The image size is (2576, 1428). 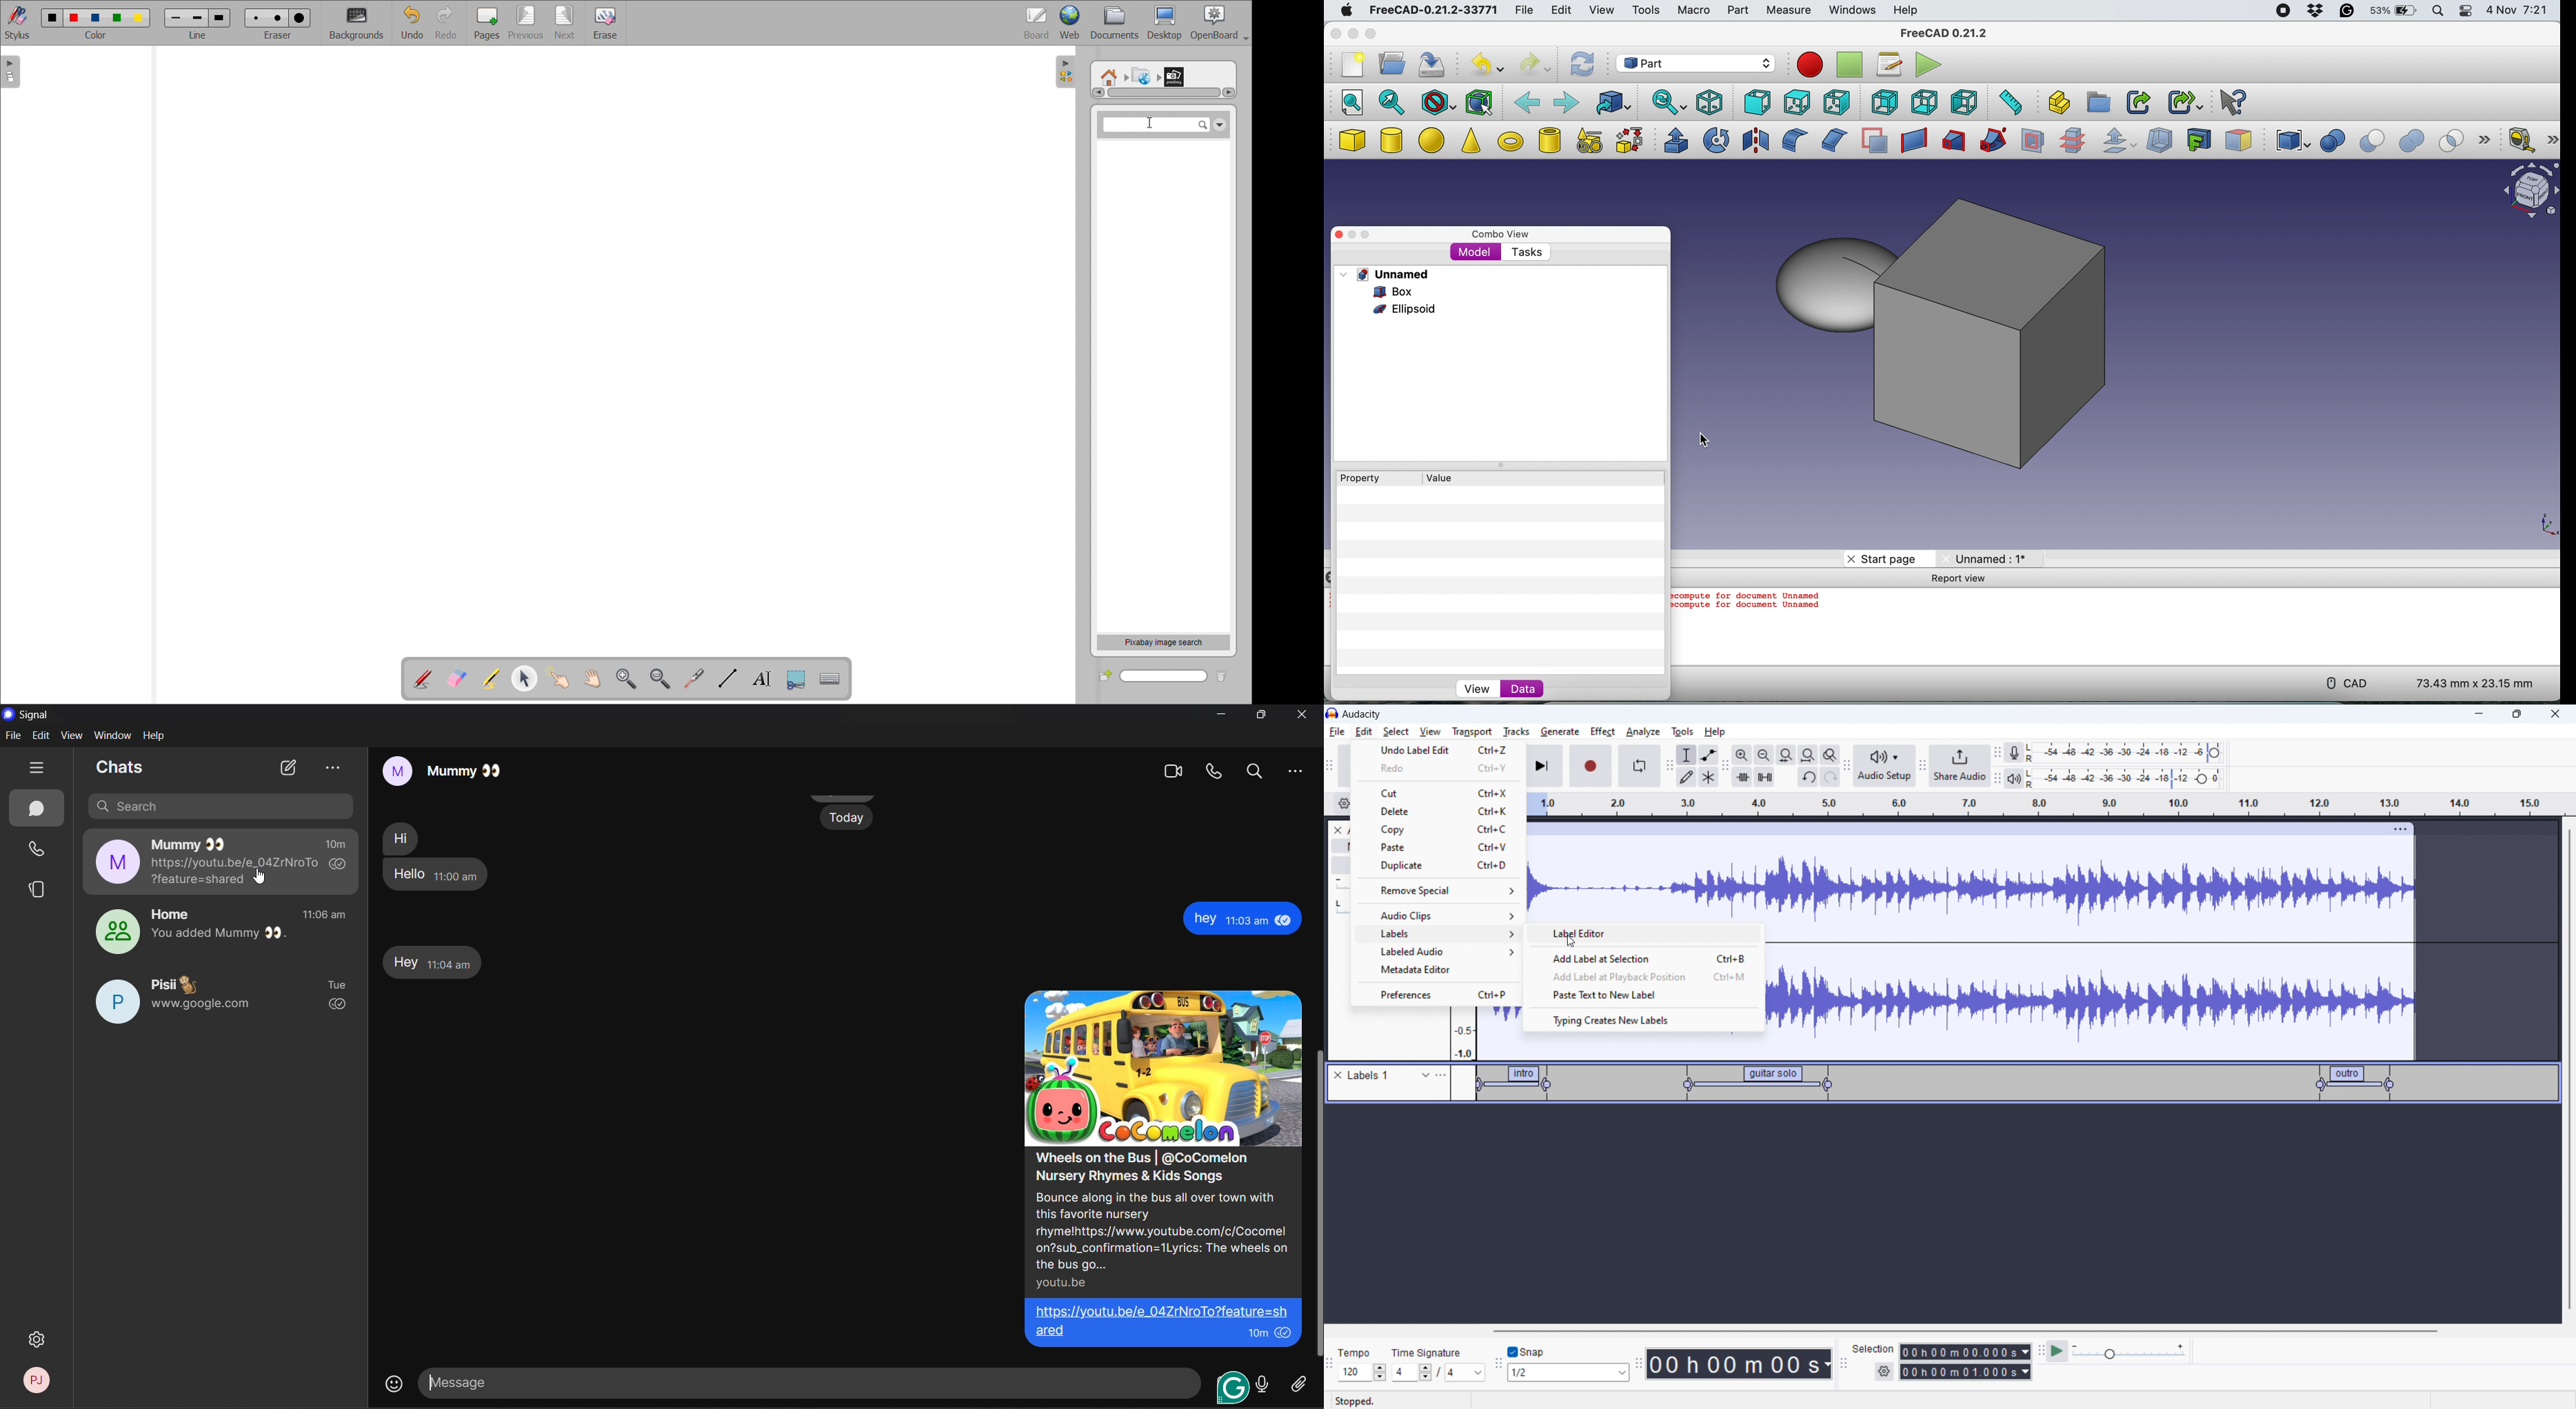 I want to click on create ruled surface, so click(x=1911, y=141).